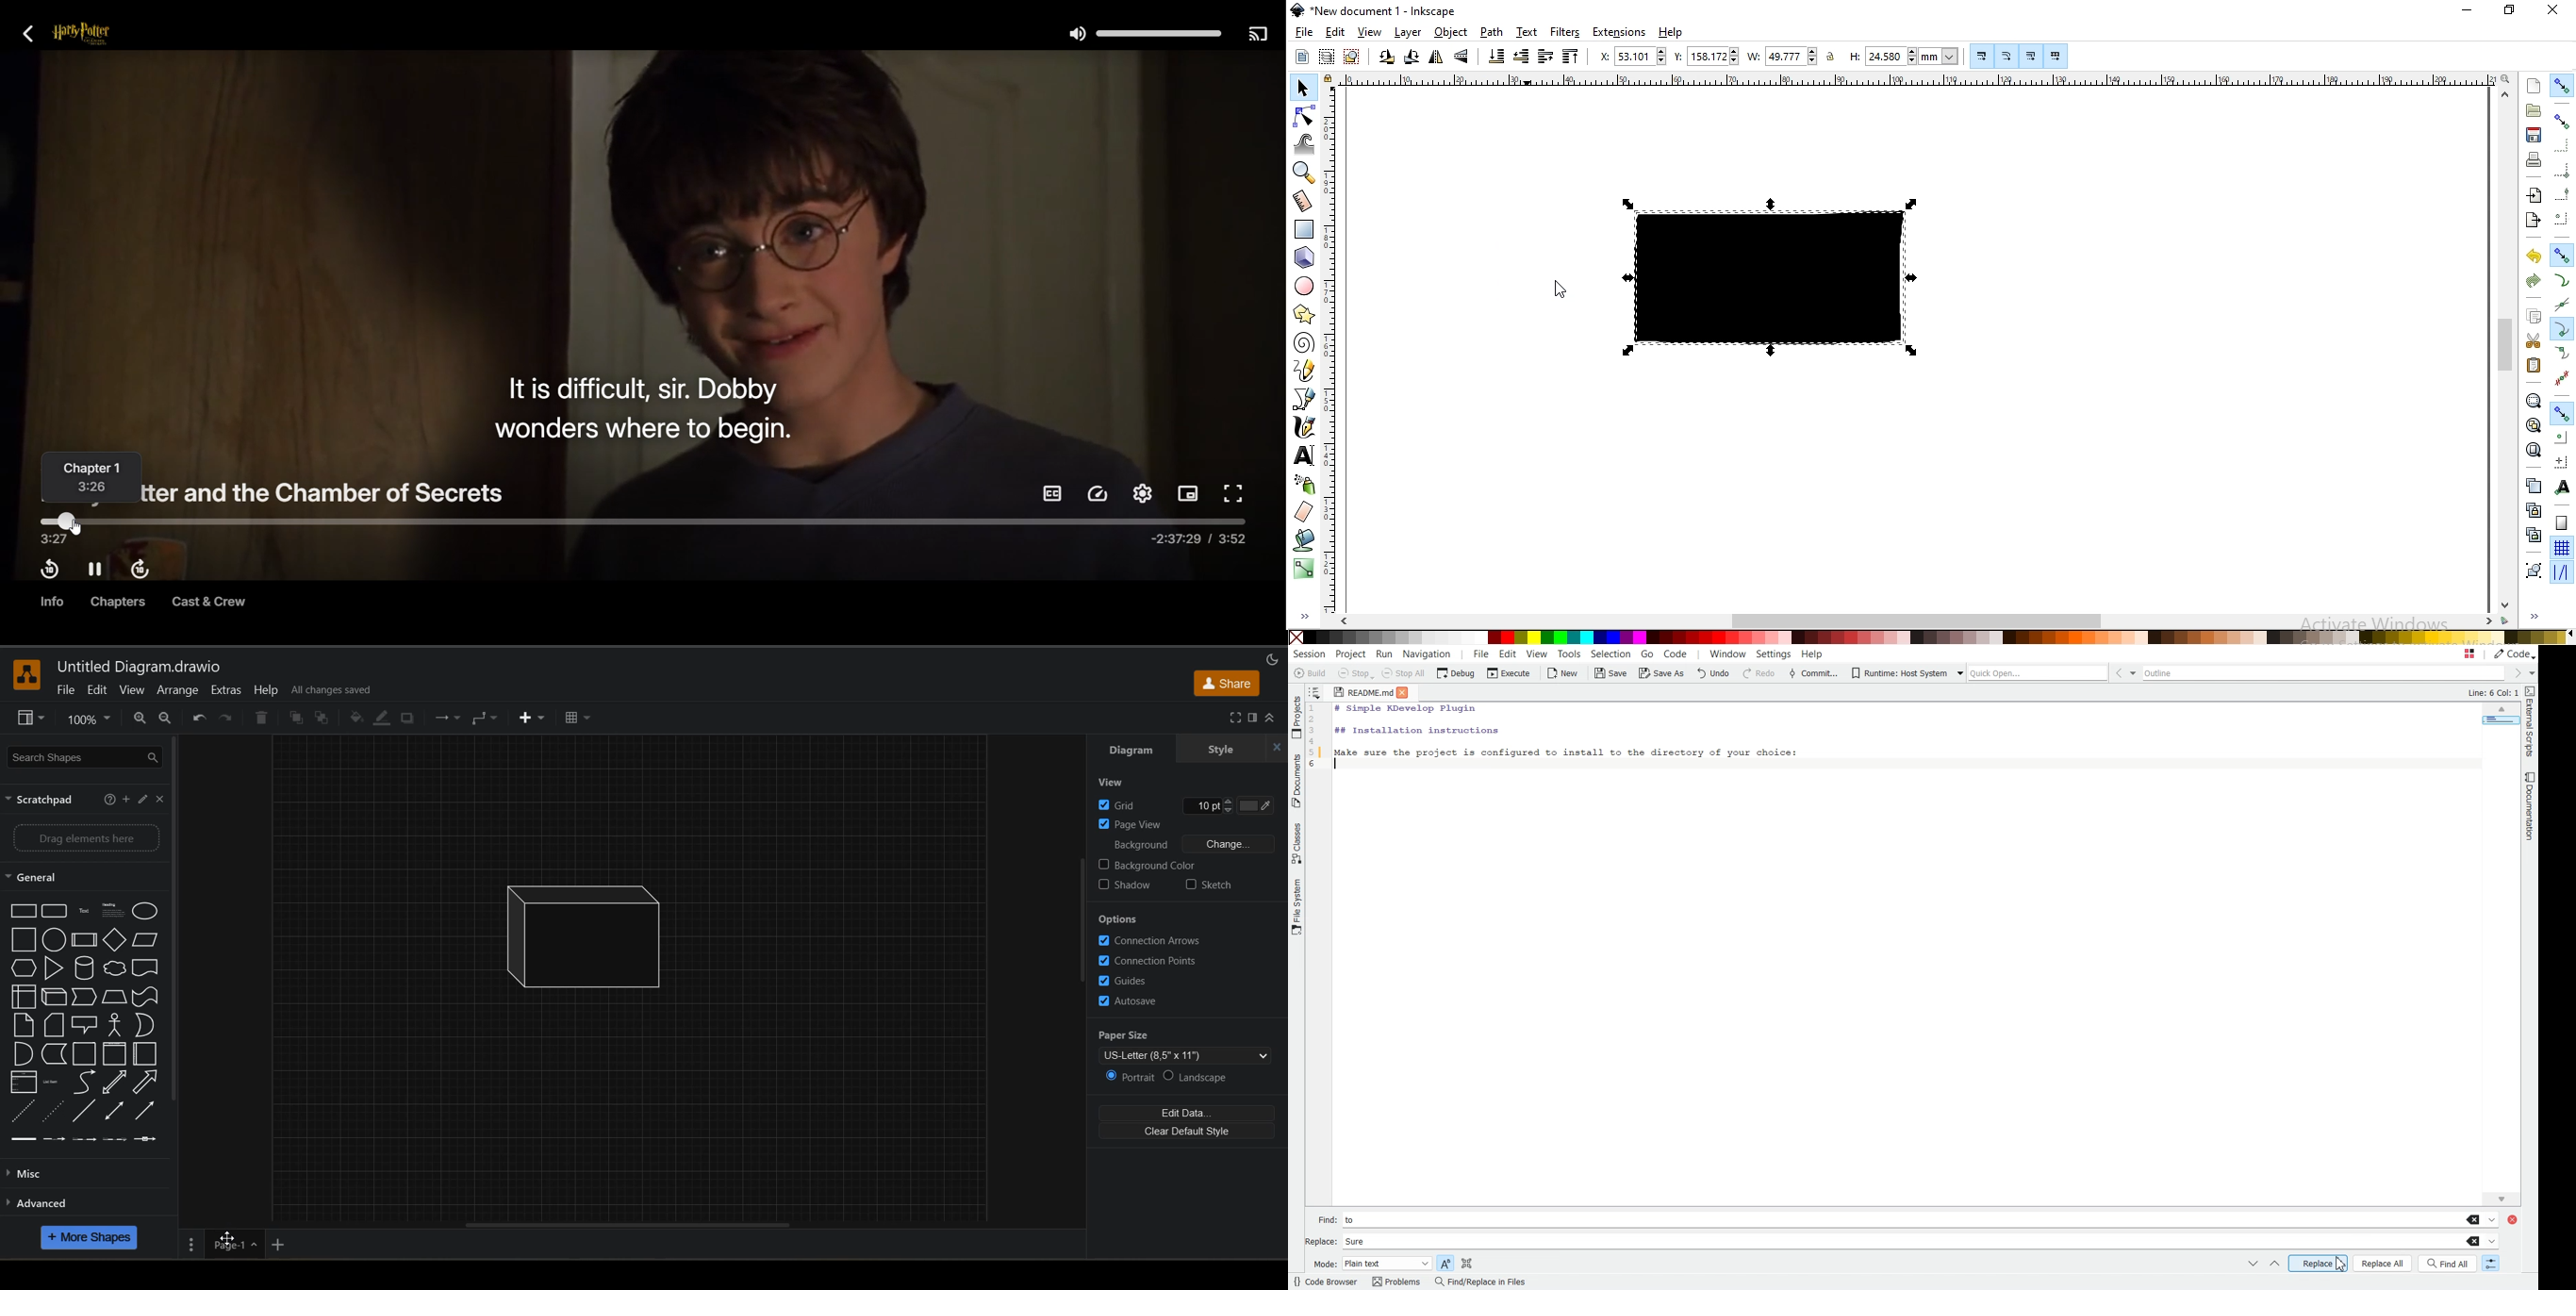 The width and height of the screenshot is (2576, 1316). What do you see at coordinates (2534, 570) in the screenshot?
I see `group objects` at bounding box center [2534, 570].